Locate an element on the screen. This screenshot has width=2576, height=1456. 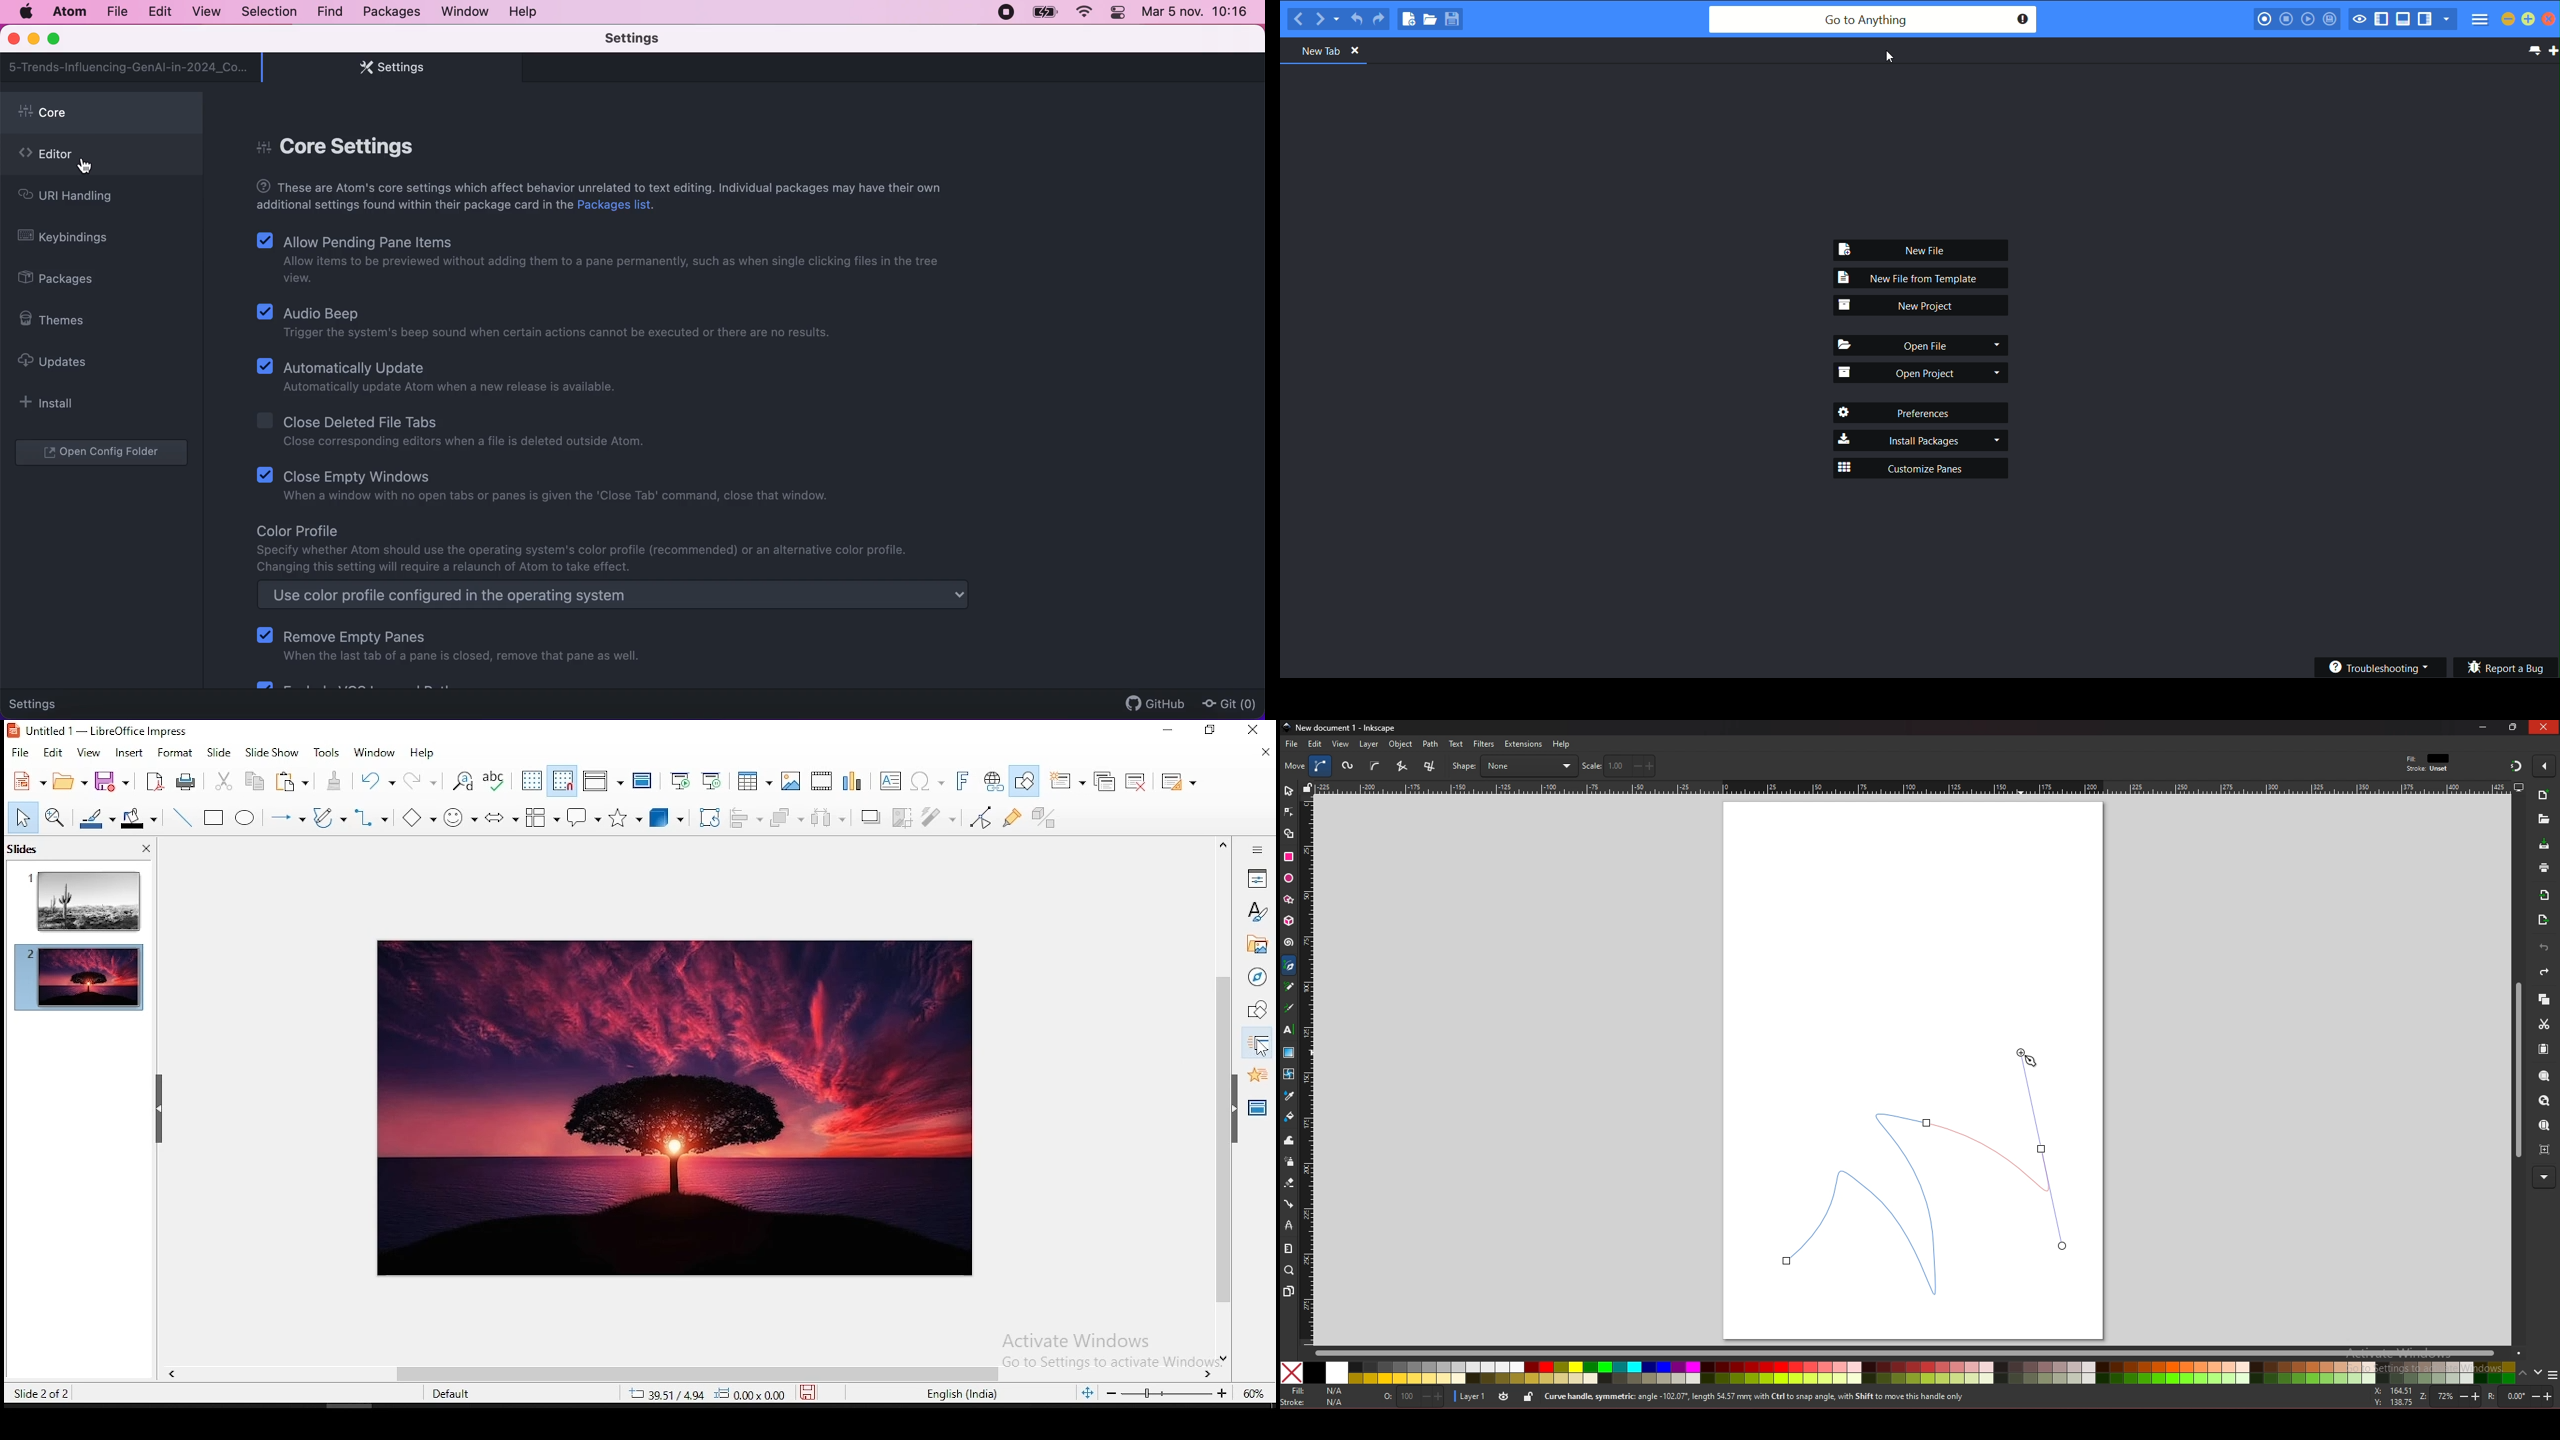
flowchart is located at coordinates (540, 818).